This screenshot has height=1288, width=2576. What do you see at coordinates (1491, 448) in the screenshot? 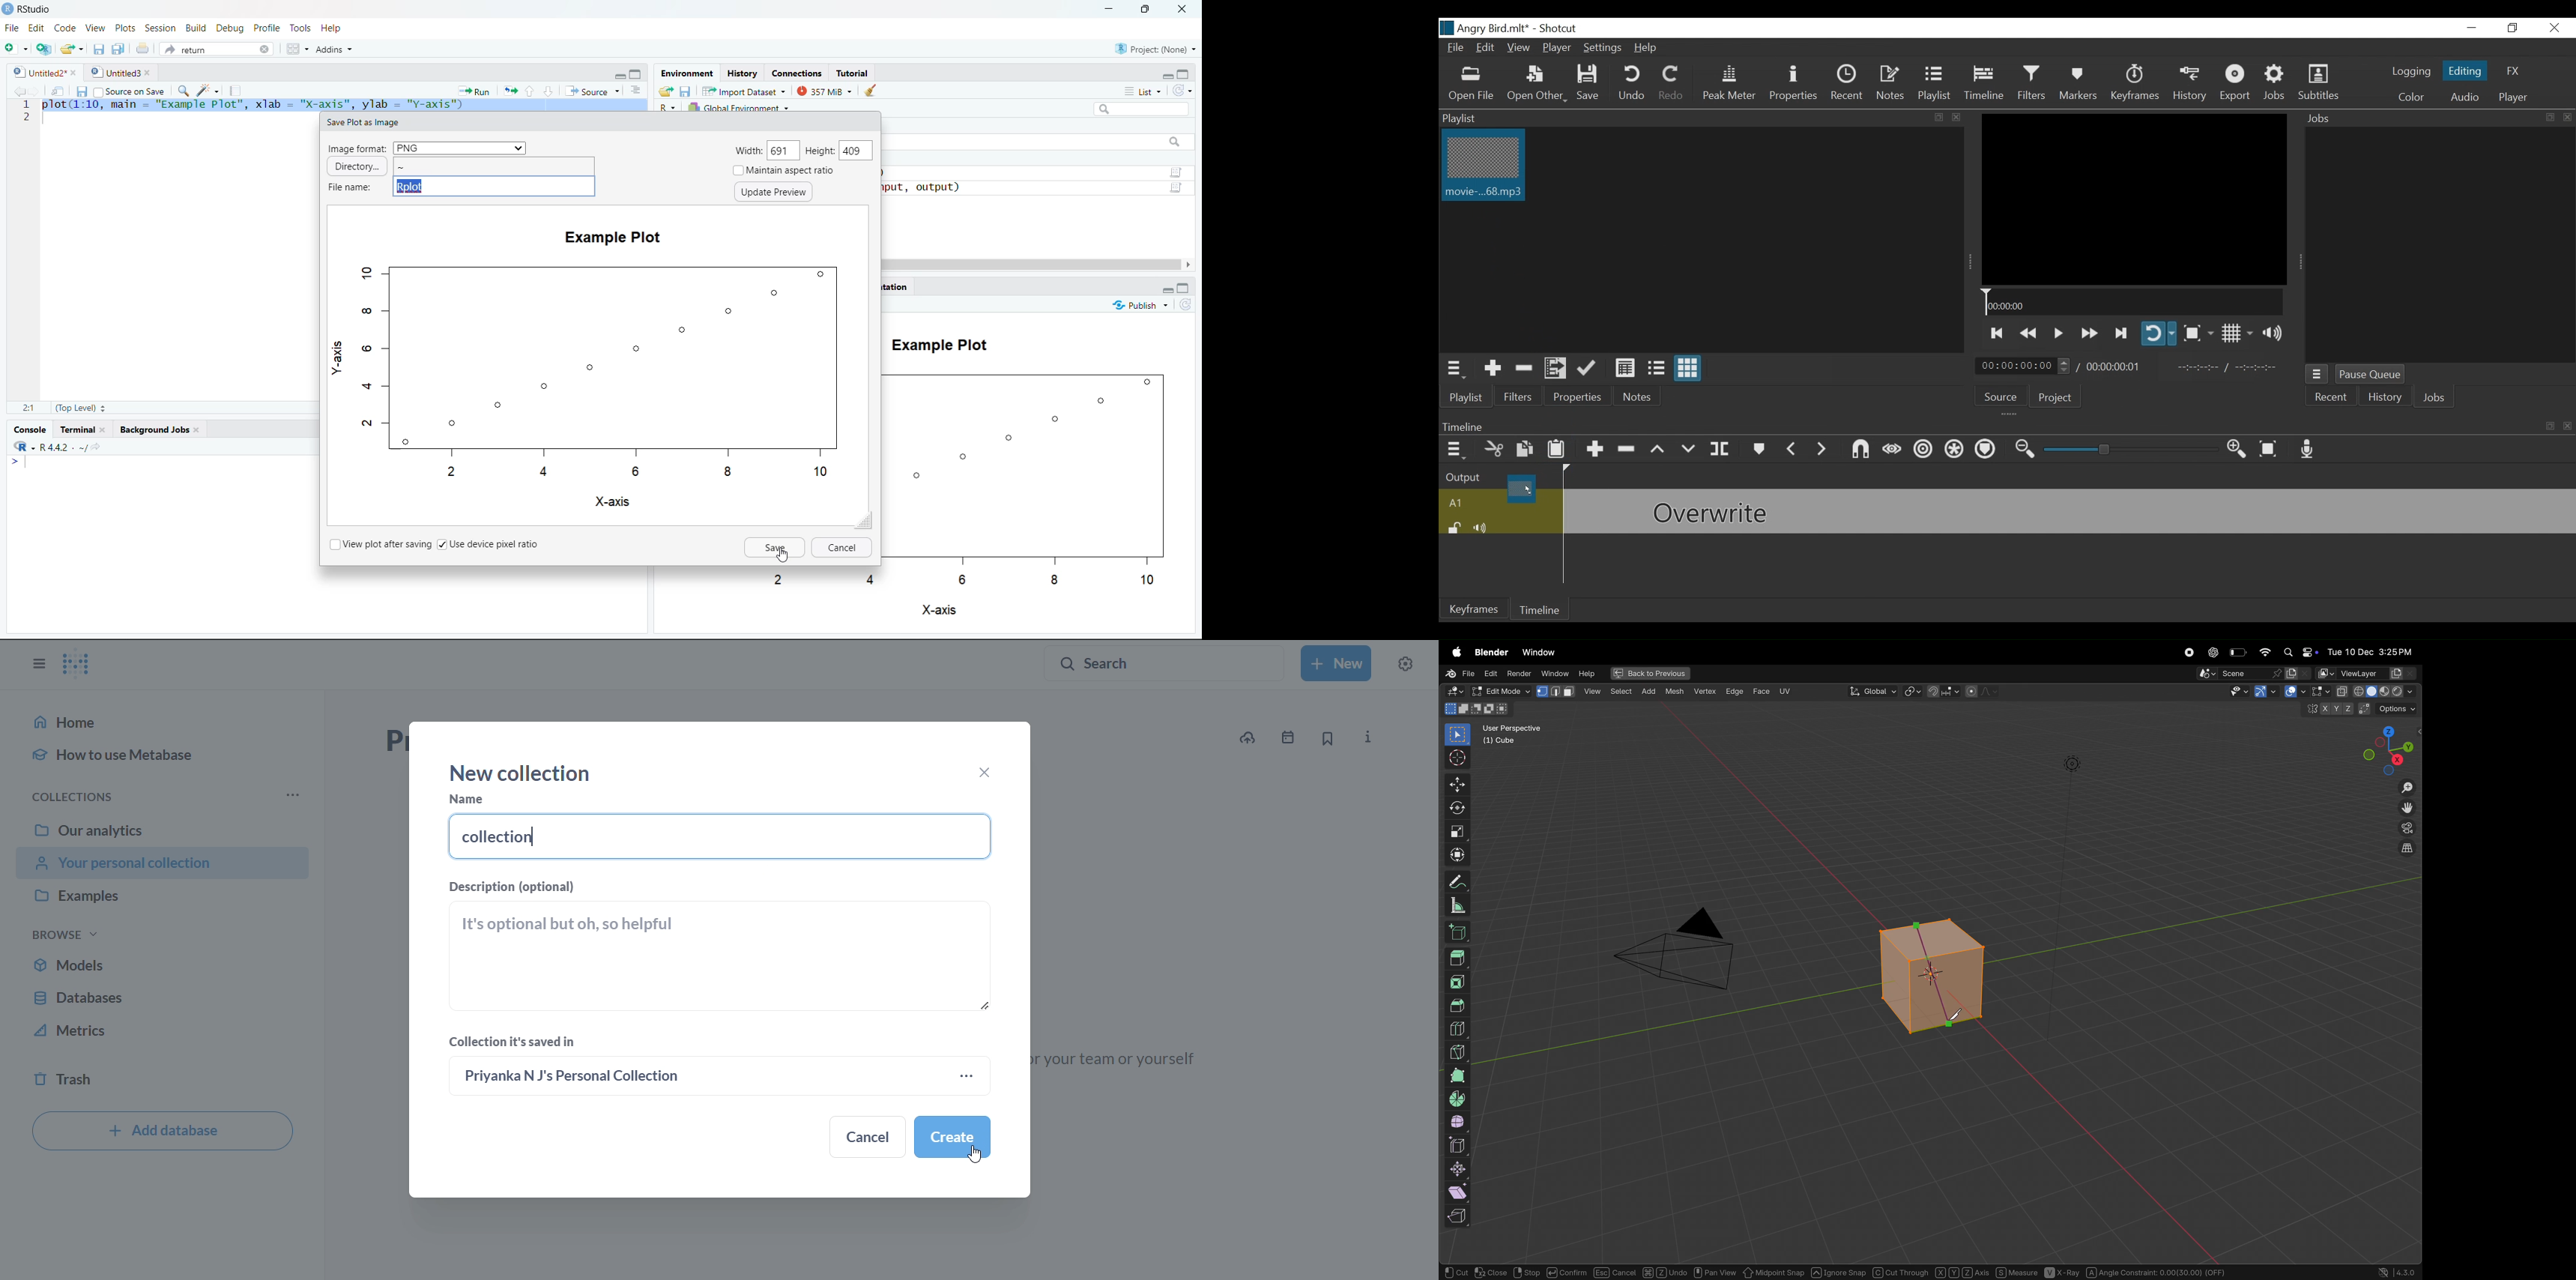
I see `Cut` at bounding box center [1491, 448].